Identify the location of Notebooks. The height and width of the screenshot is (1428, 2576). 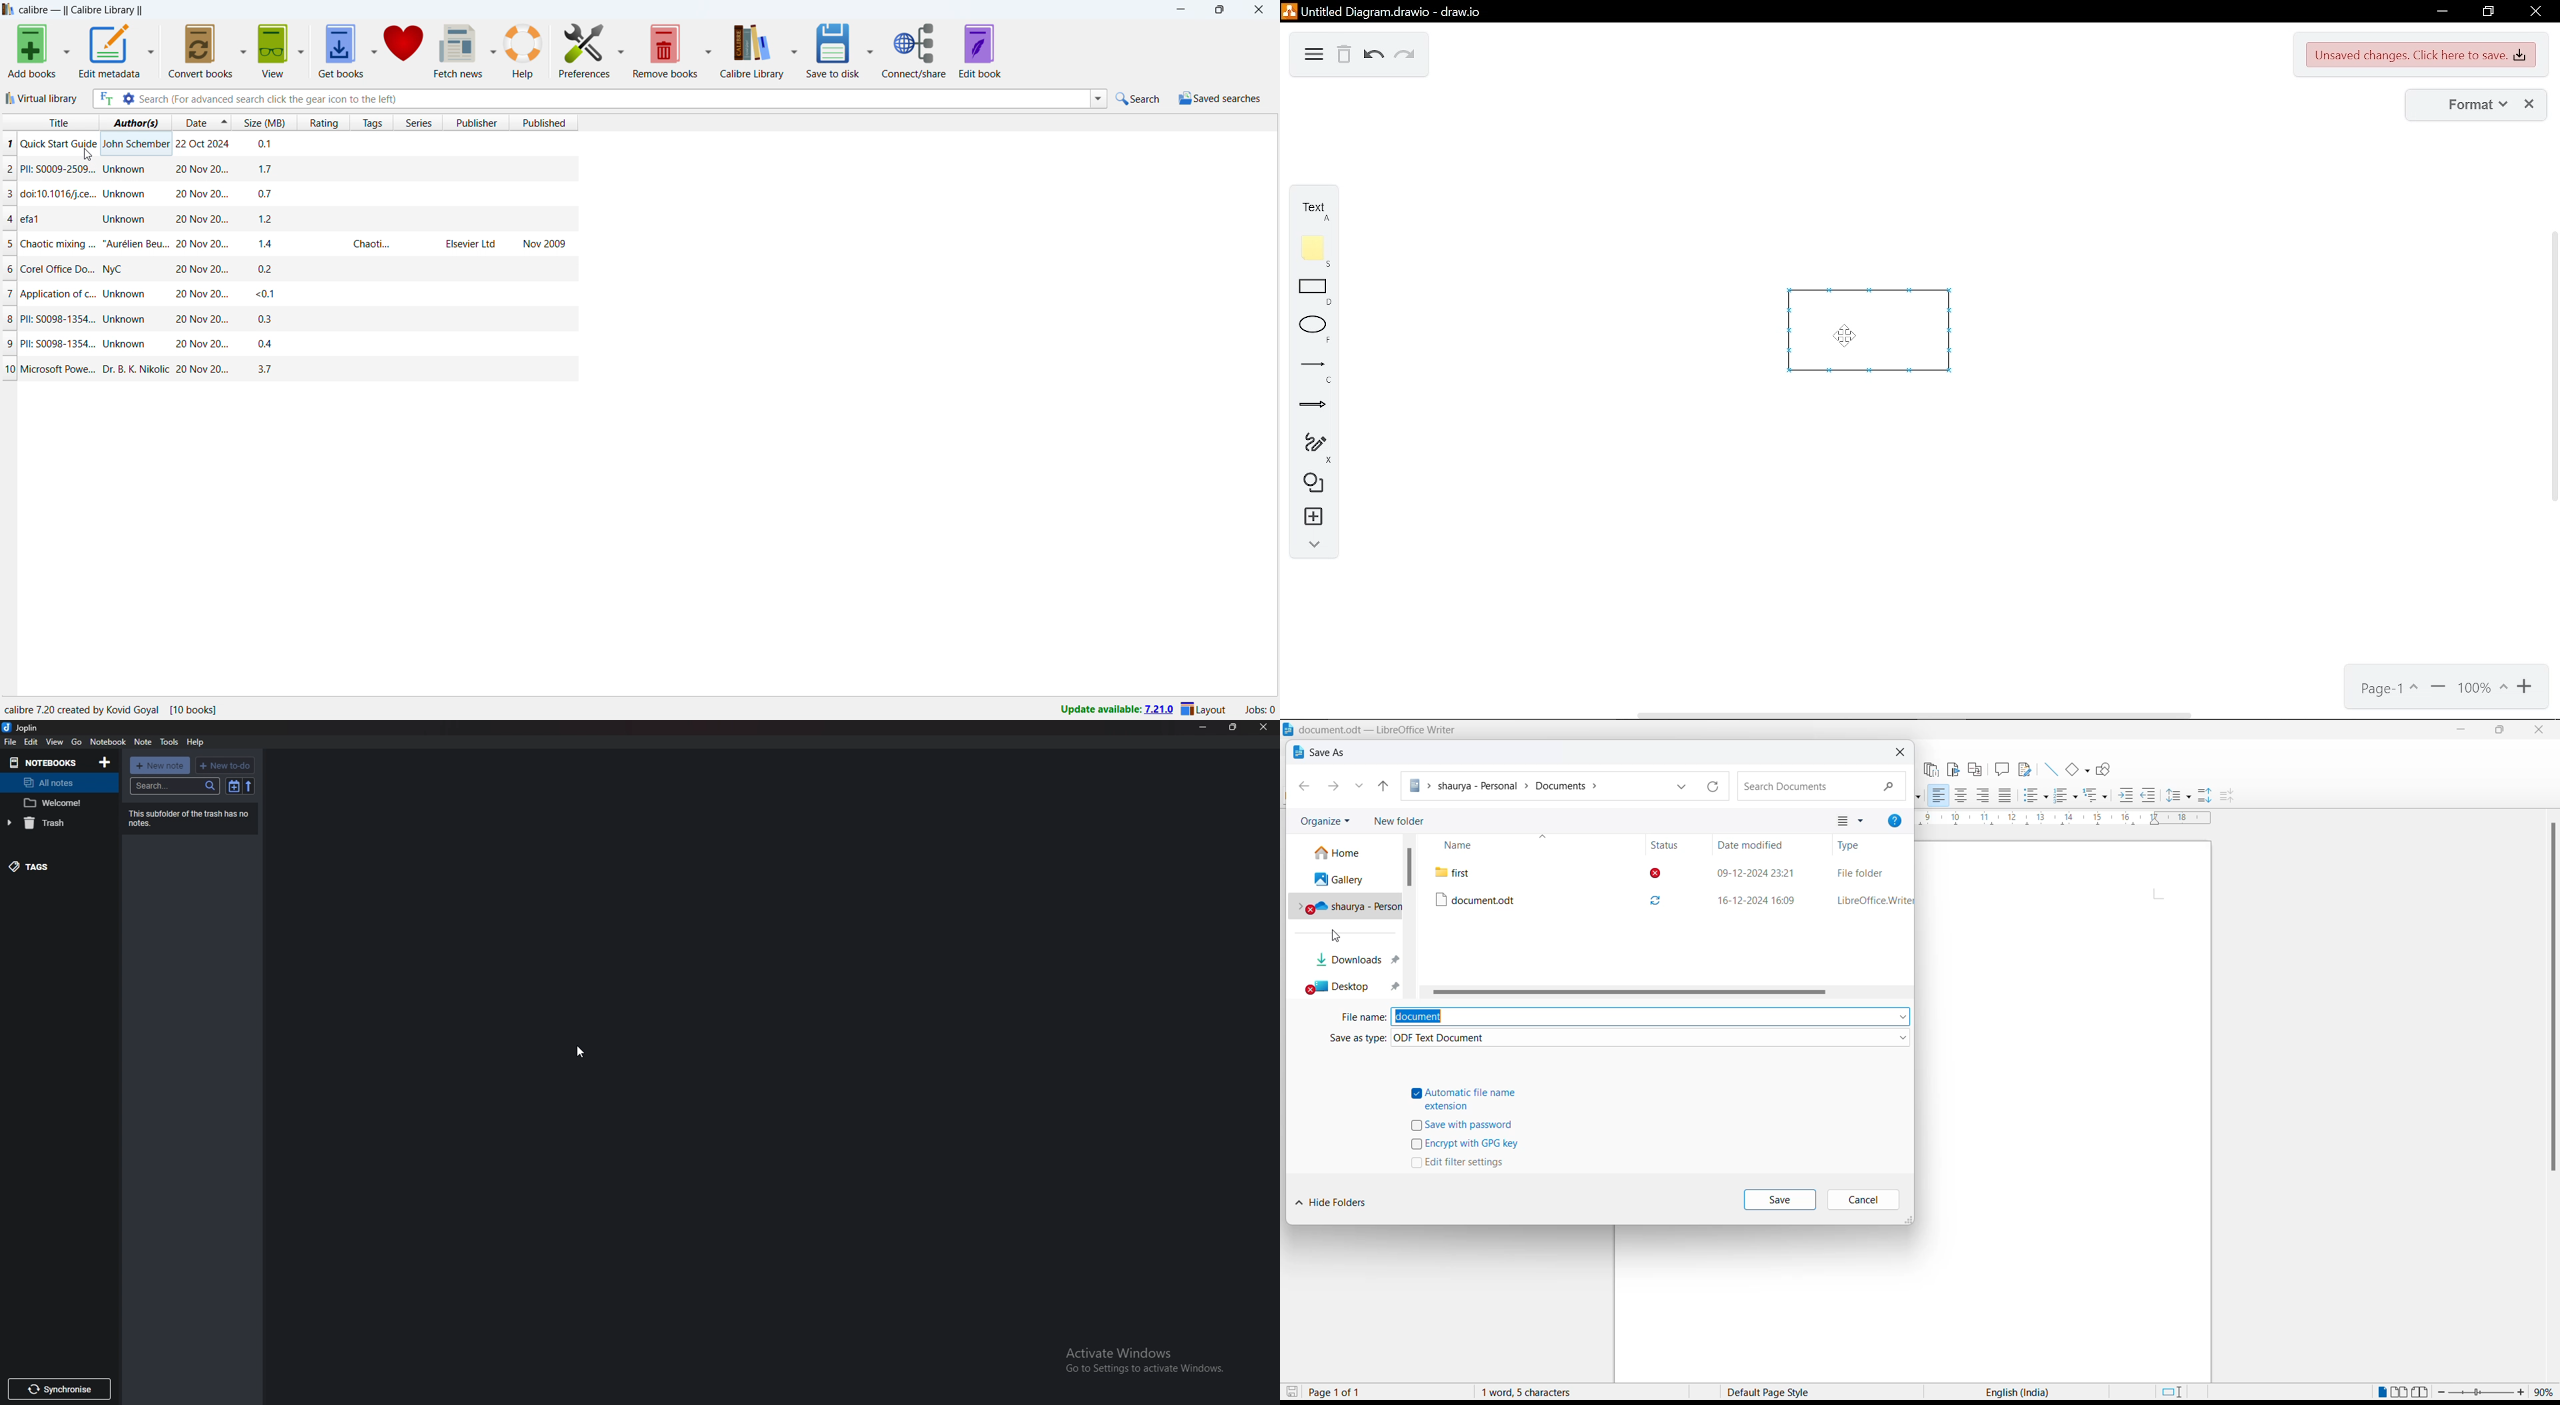
(45, 763).